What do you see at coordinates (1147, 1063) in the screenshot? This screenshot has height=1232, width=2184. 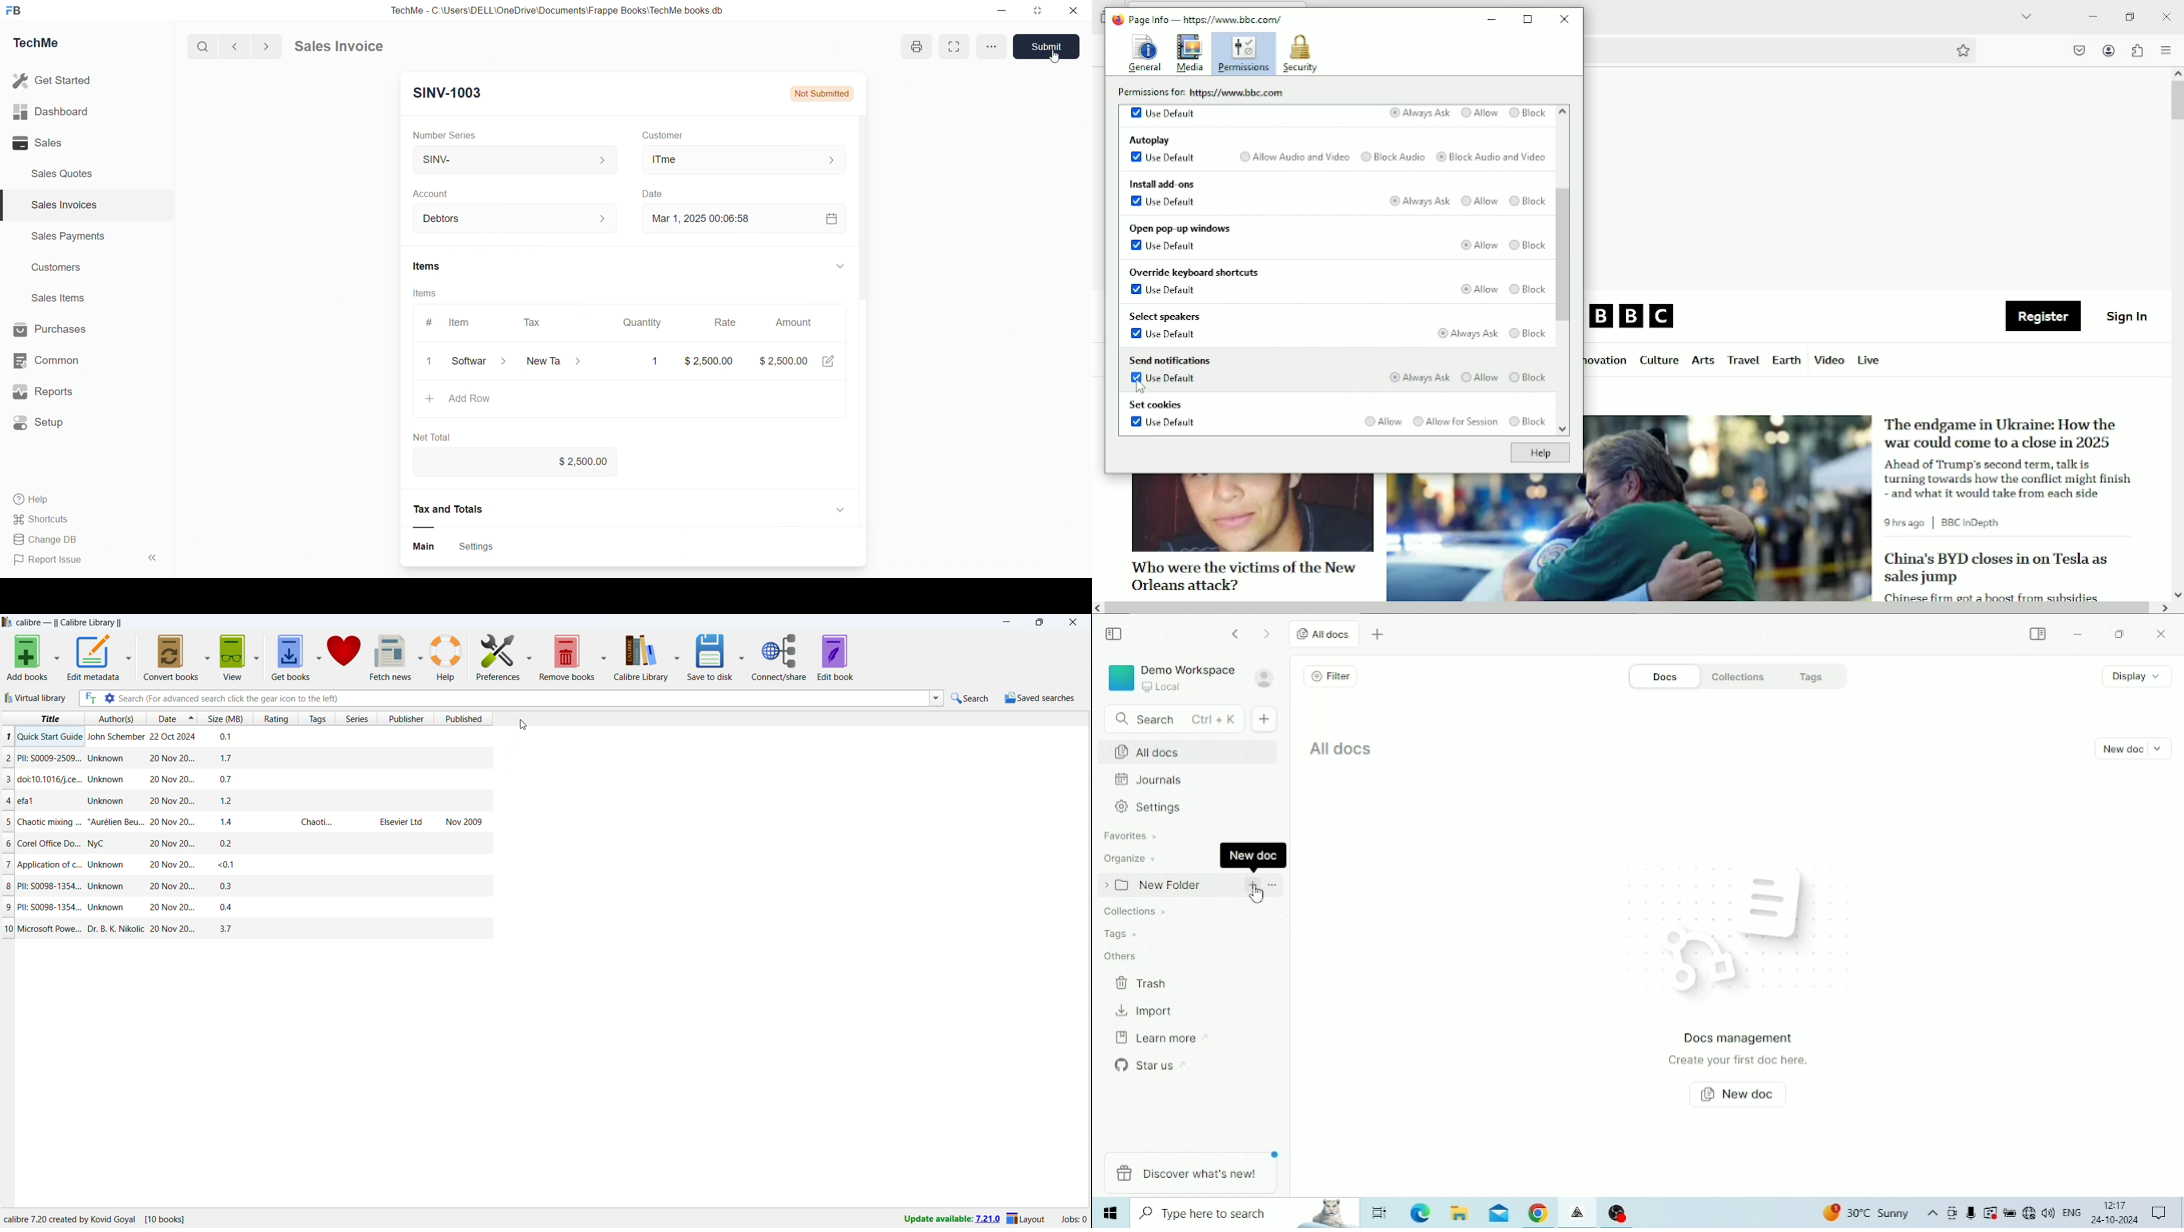 I see `Star us` at bounding box center [1147, 1063].